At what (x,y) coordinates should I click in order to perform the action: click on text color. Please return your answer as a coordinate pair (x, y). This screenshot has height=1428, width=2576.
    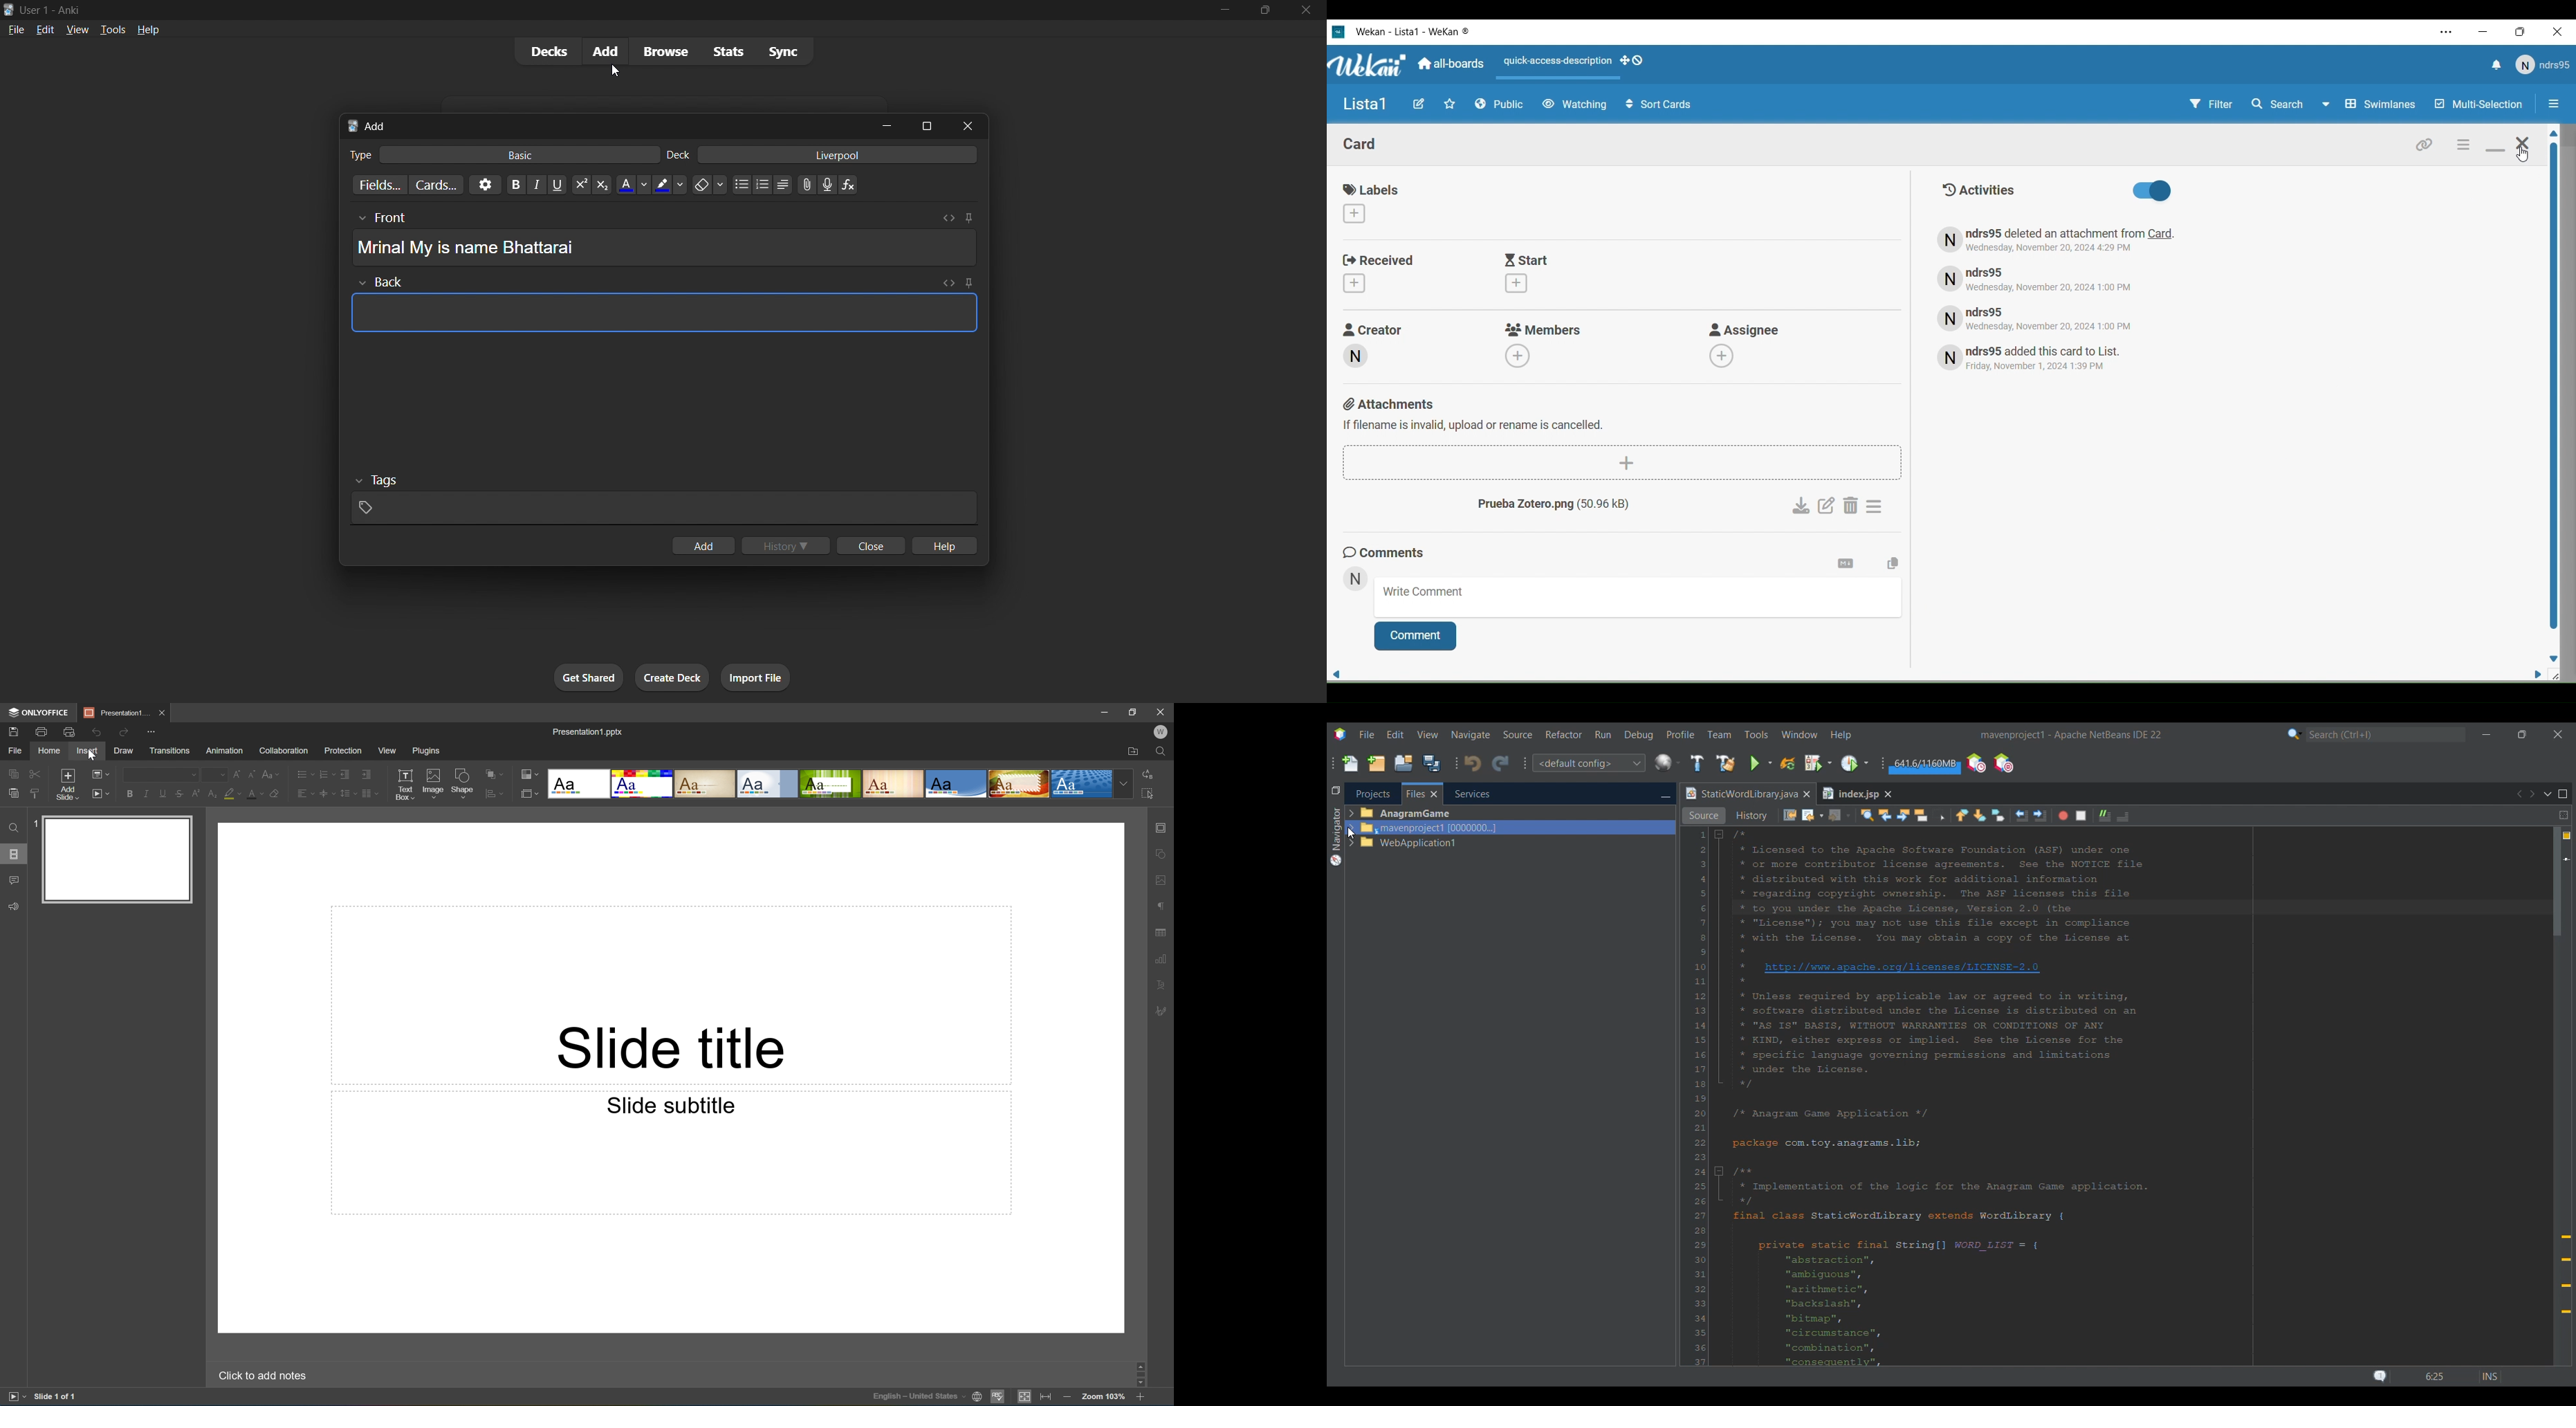
    Looking at the image, I should click on (632, 186).